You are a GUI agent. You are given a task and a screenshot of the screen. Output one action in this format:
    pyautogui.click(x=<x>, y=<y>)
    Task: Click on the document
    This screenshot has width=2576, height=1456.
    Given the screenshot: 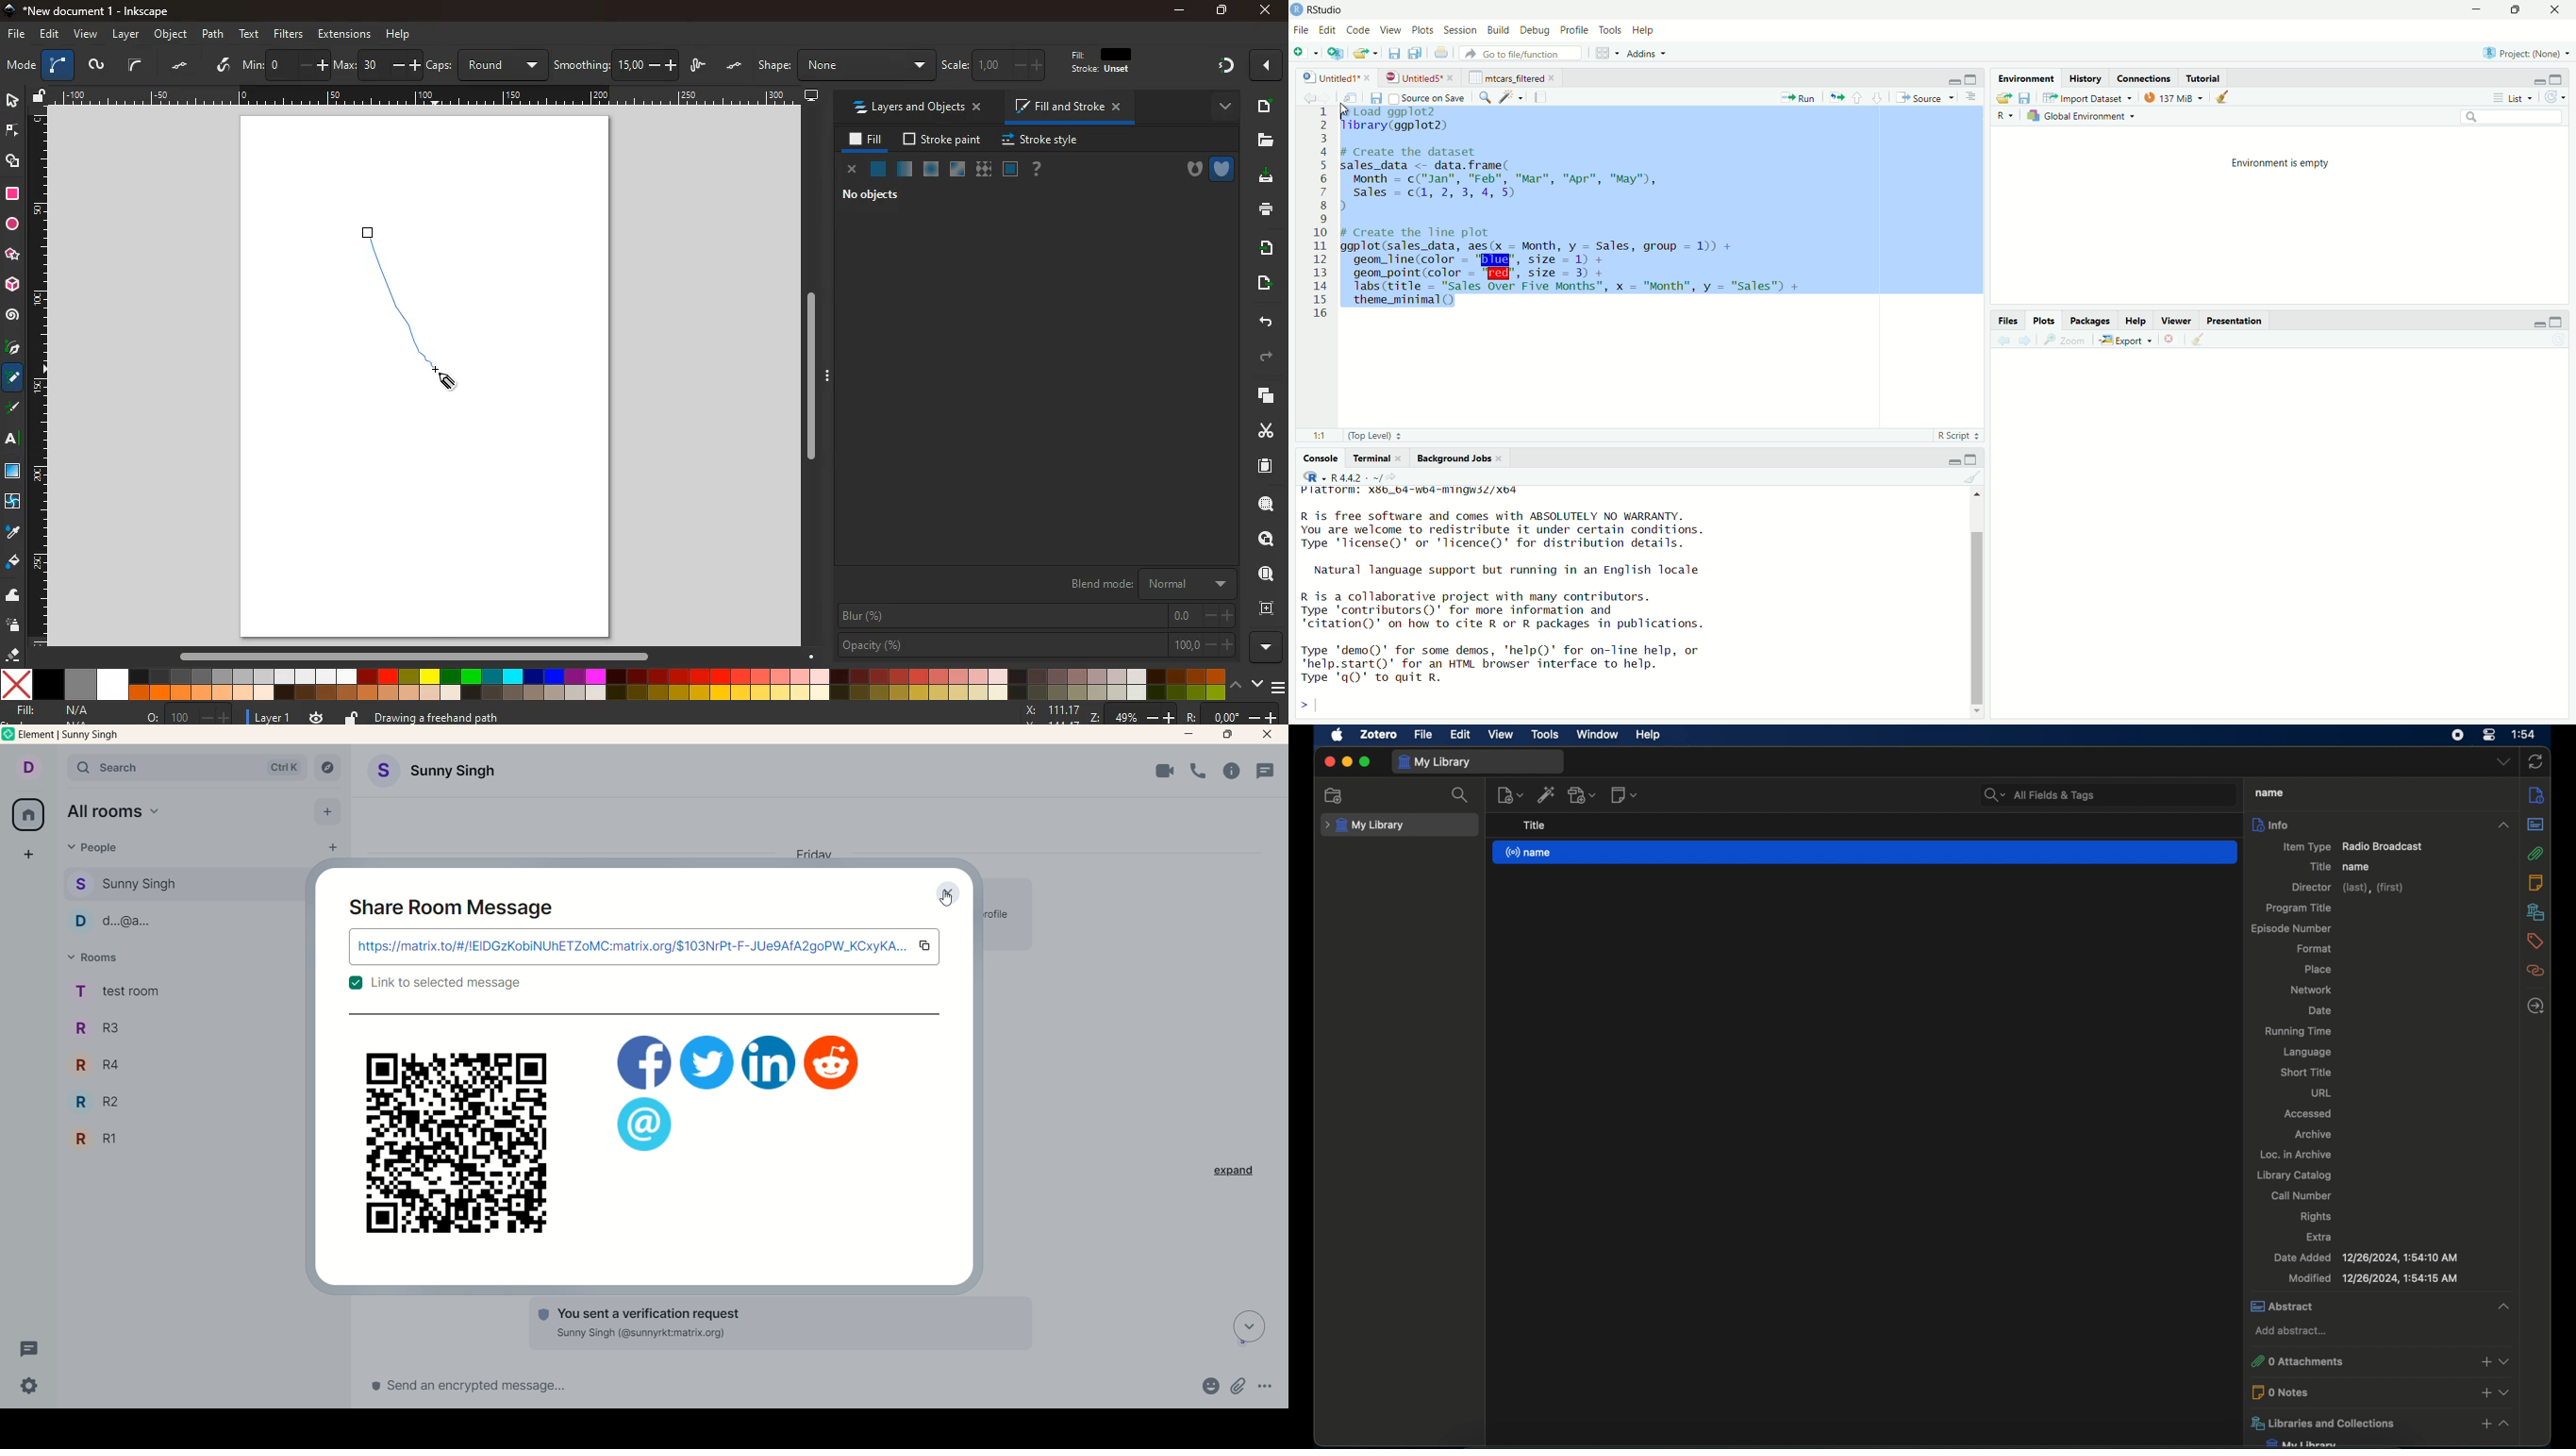 What is the action you would take?
    pyautogui.click(x=1263, y=106)
    